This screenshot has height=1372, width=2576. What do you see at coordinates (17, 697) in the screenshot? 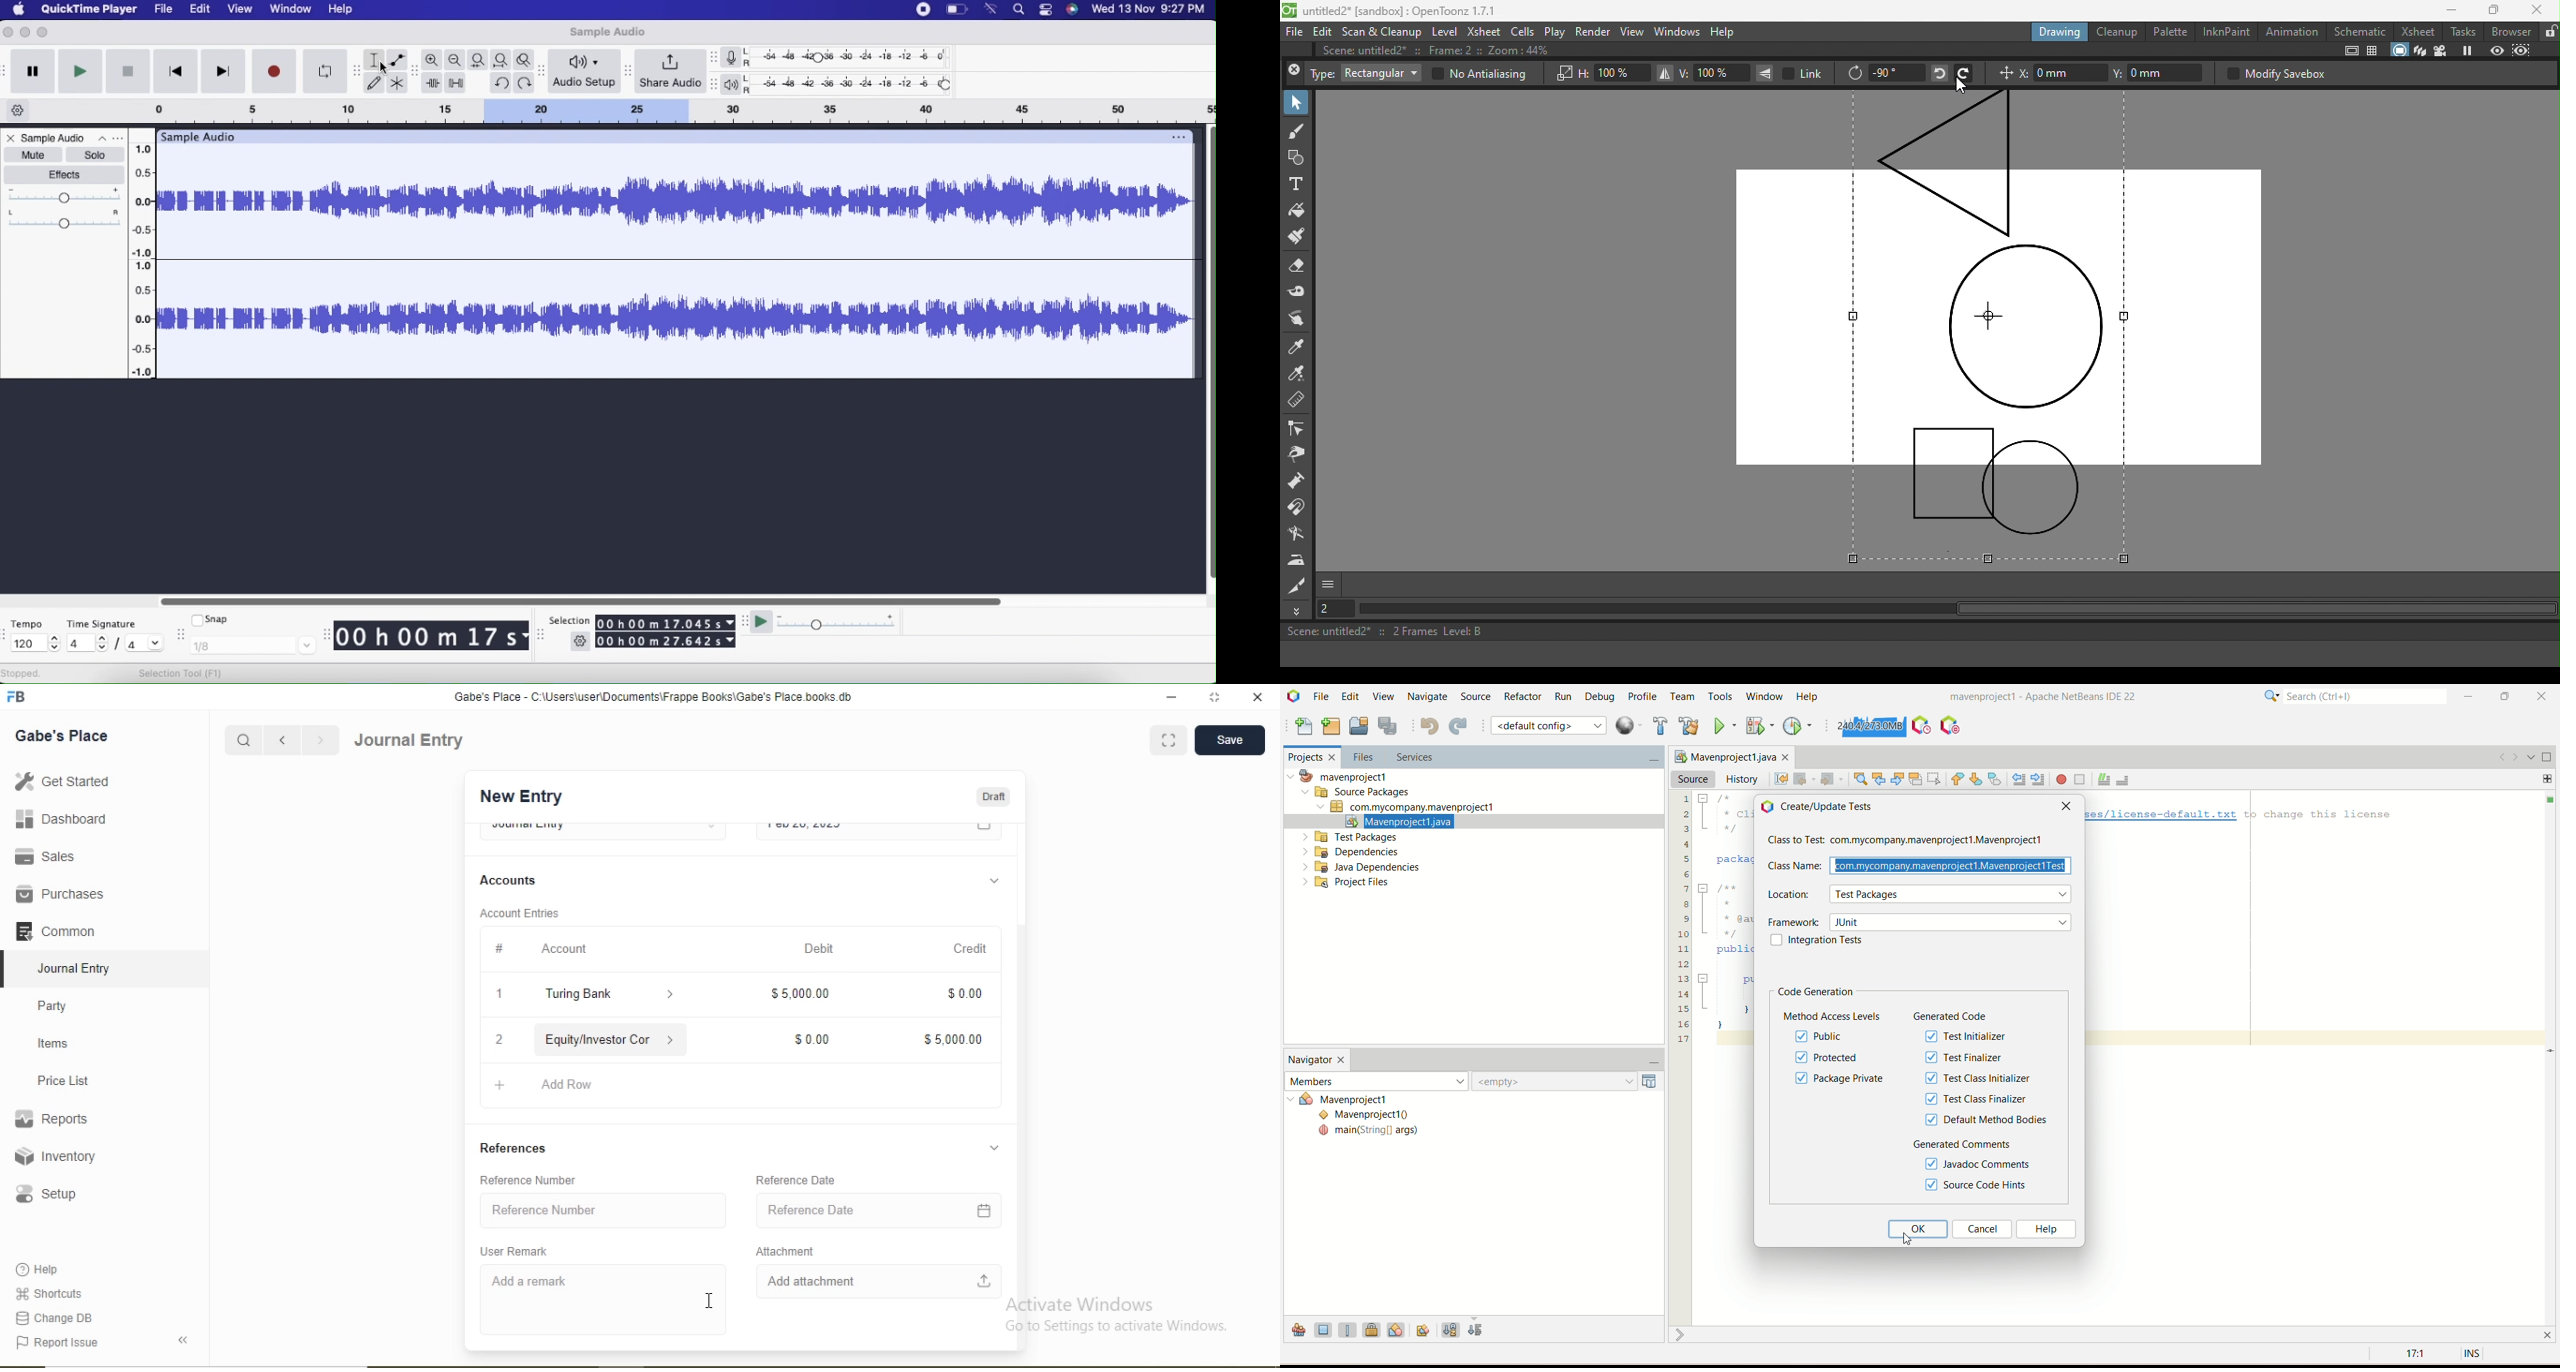
I see `Logo` at bounding box center [17, 697].